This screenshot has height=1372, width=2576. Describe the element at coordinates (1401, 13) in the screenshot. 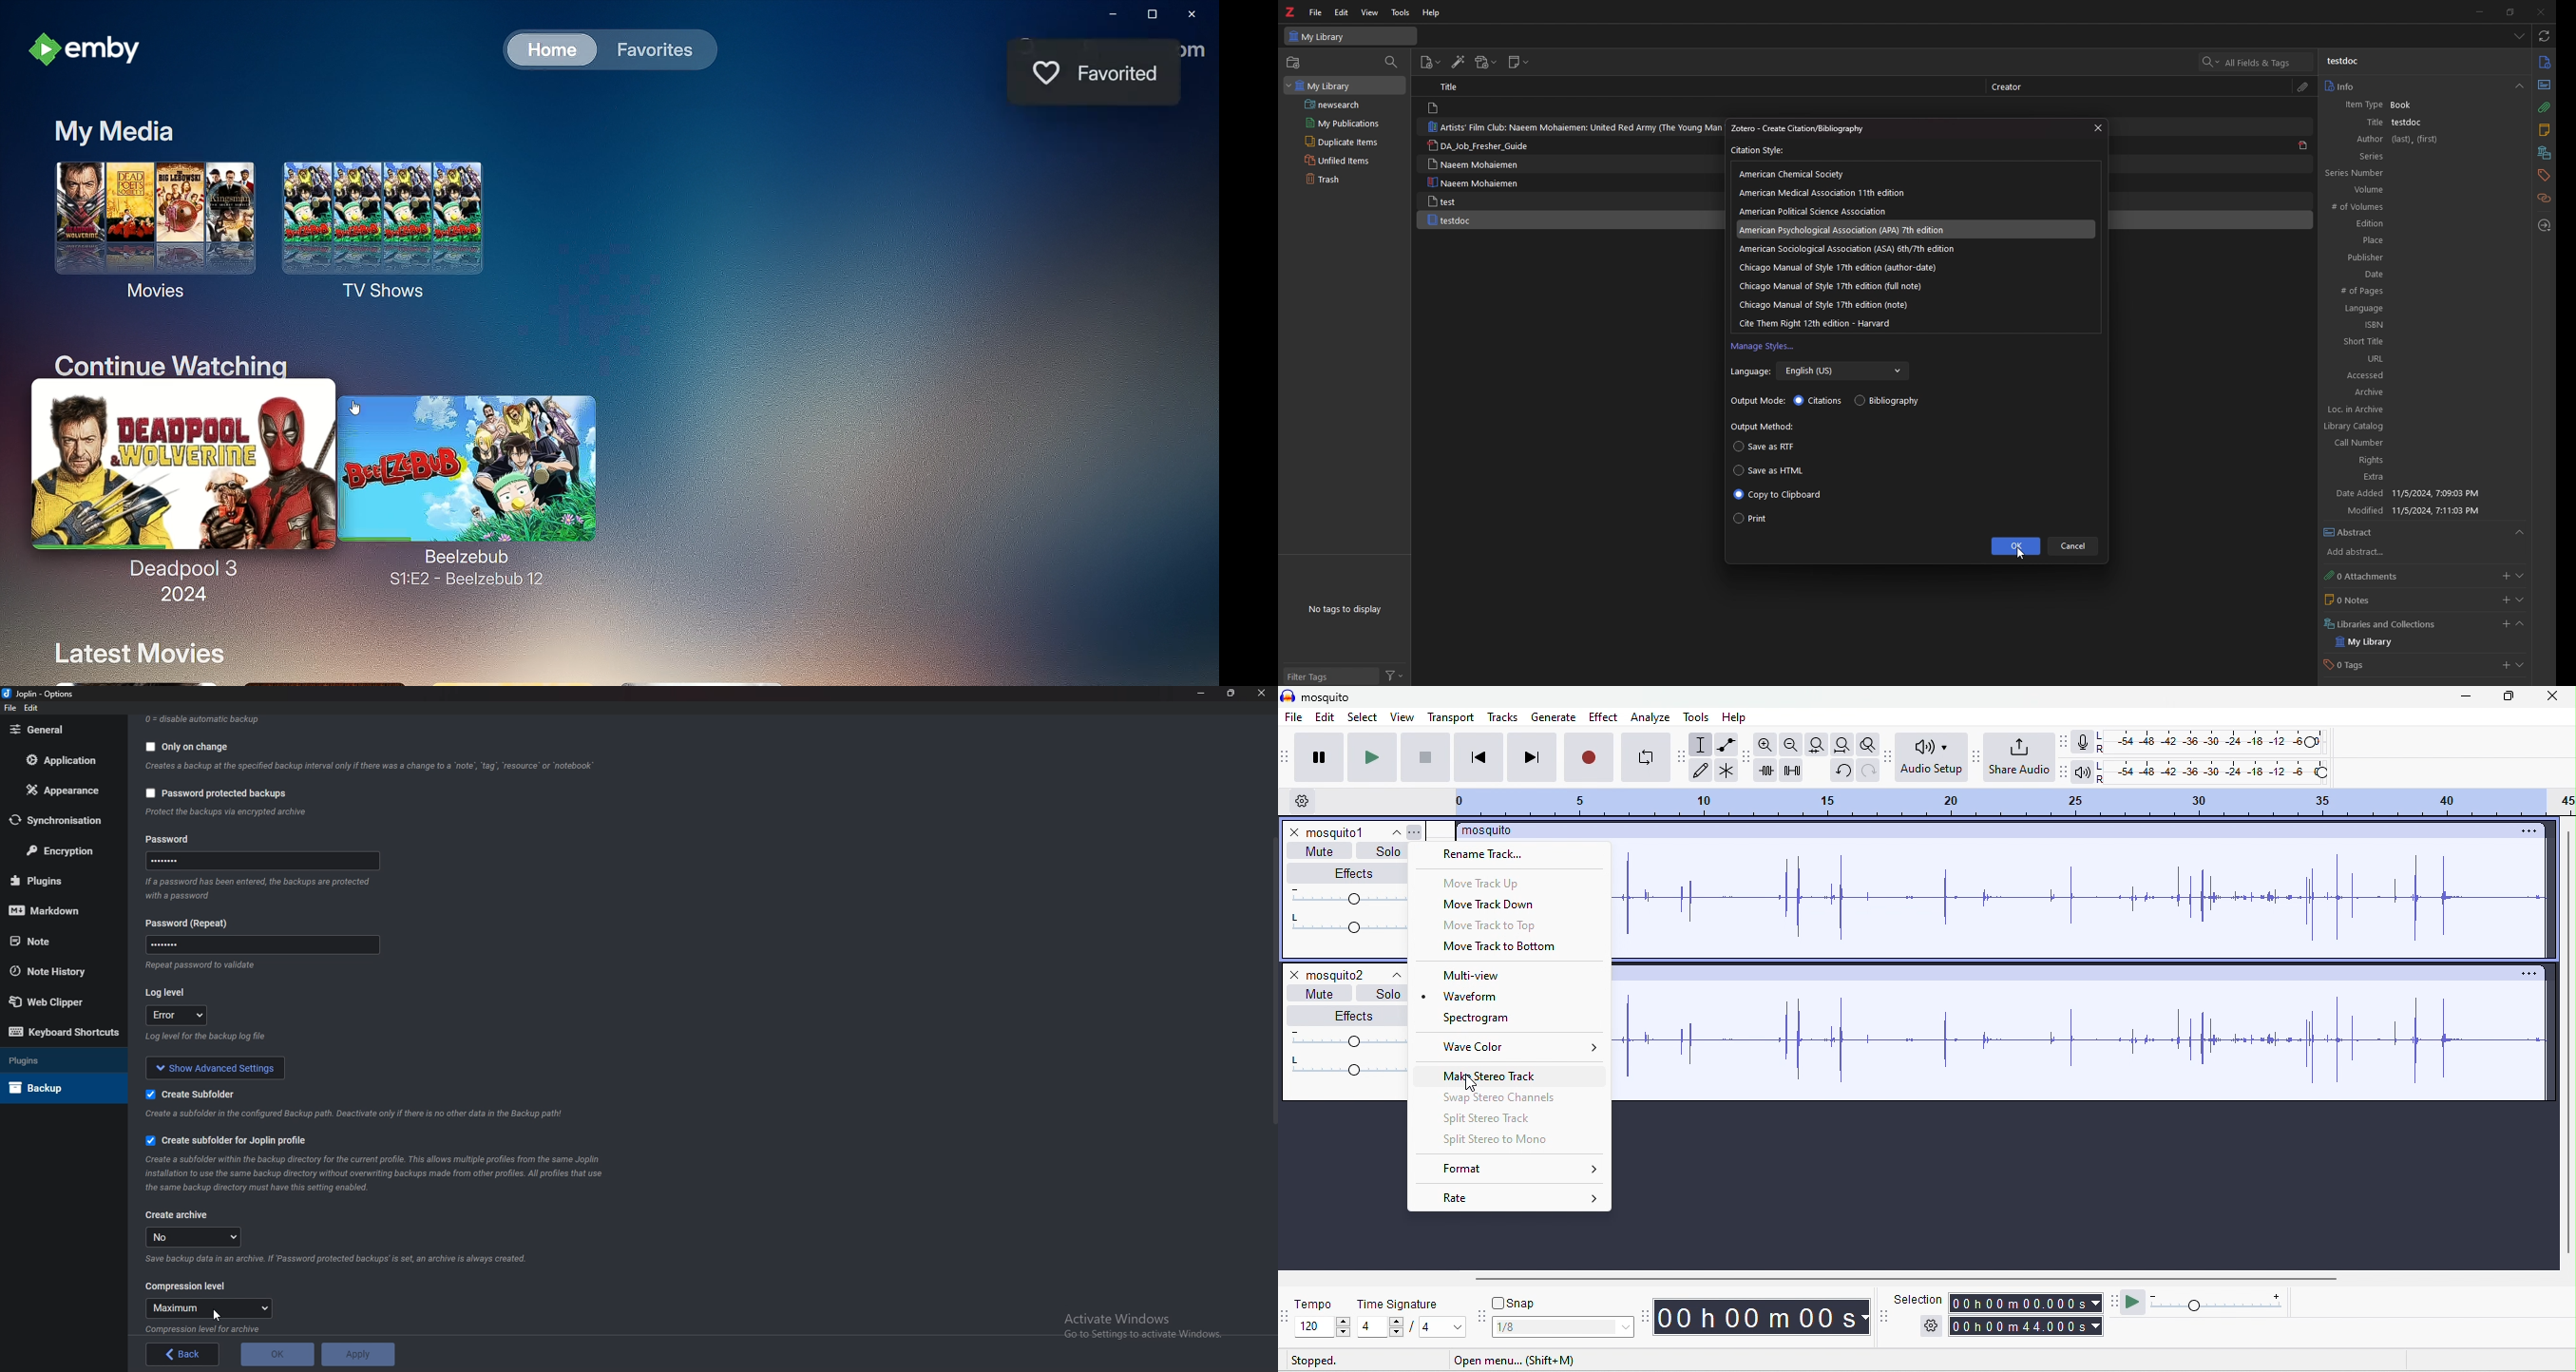

I see `tools` at that location.